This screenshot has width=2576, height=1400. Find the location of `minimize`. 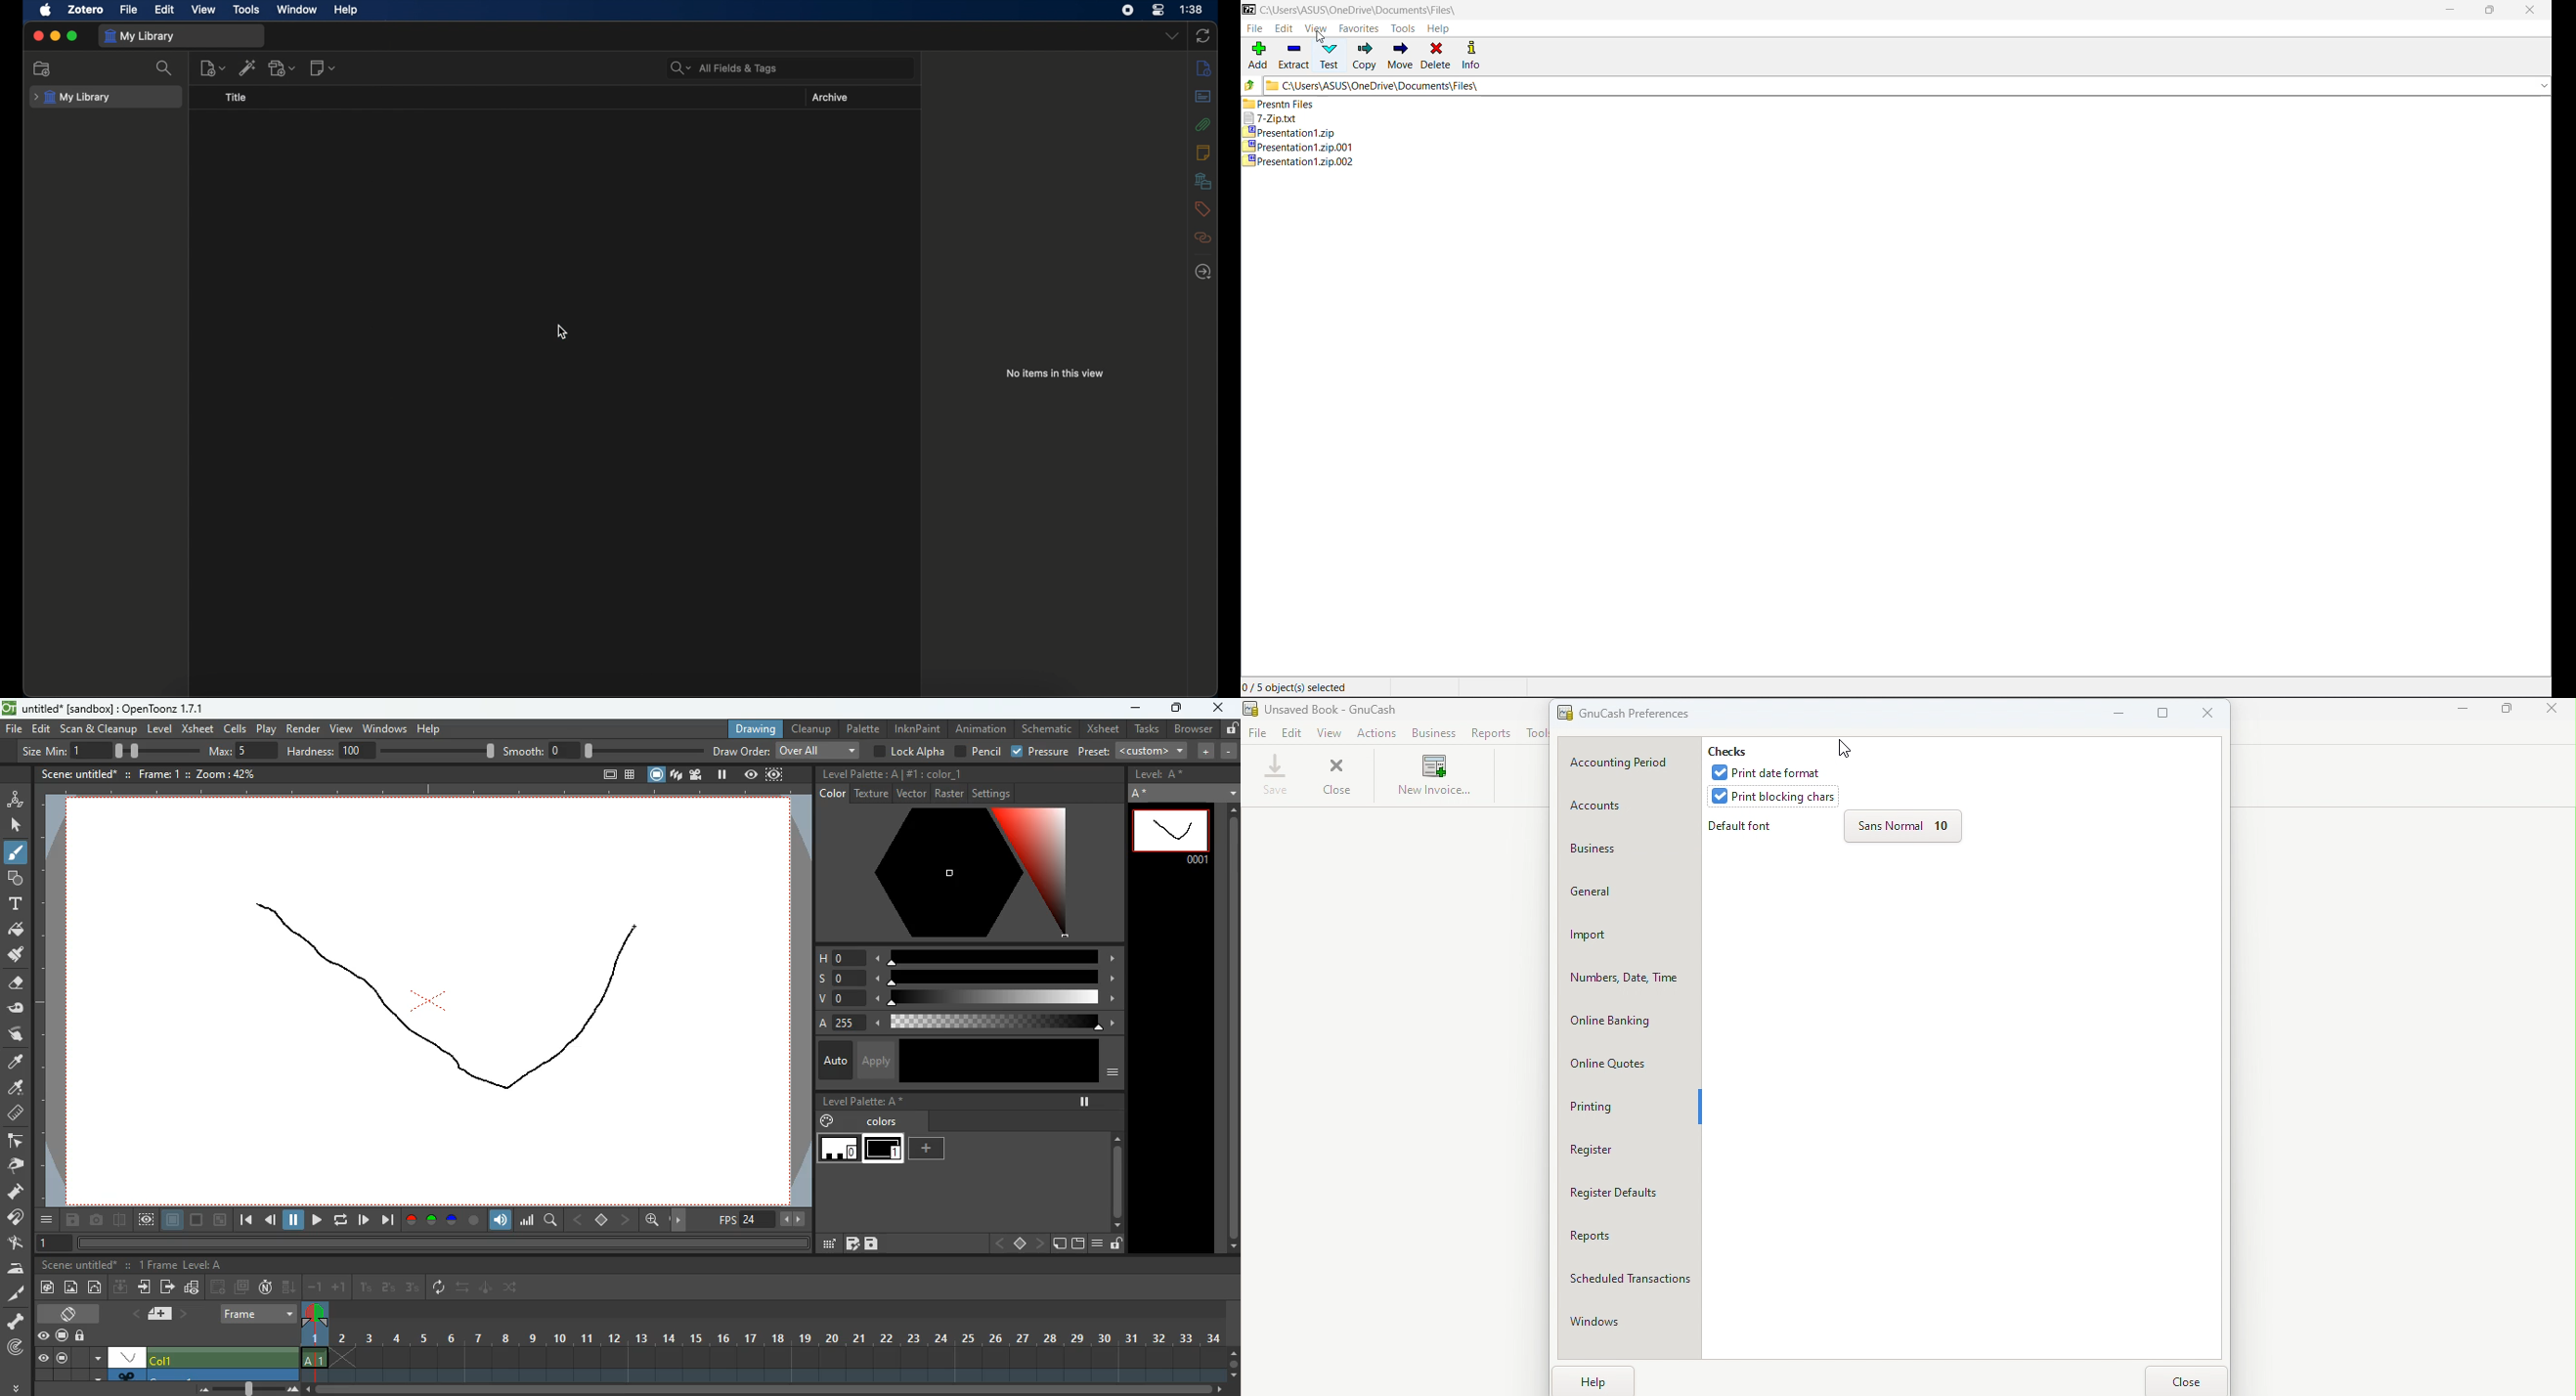

minimize is located at coordinates (1134, 709).